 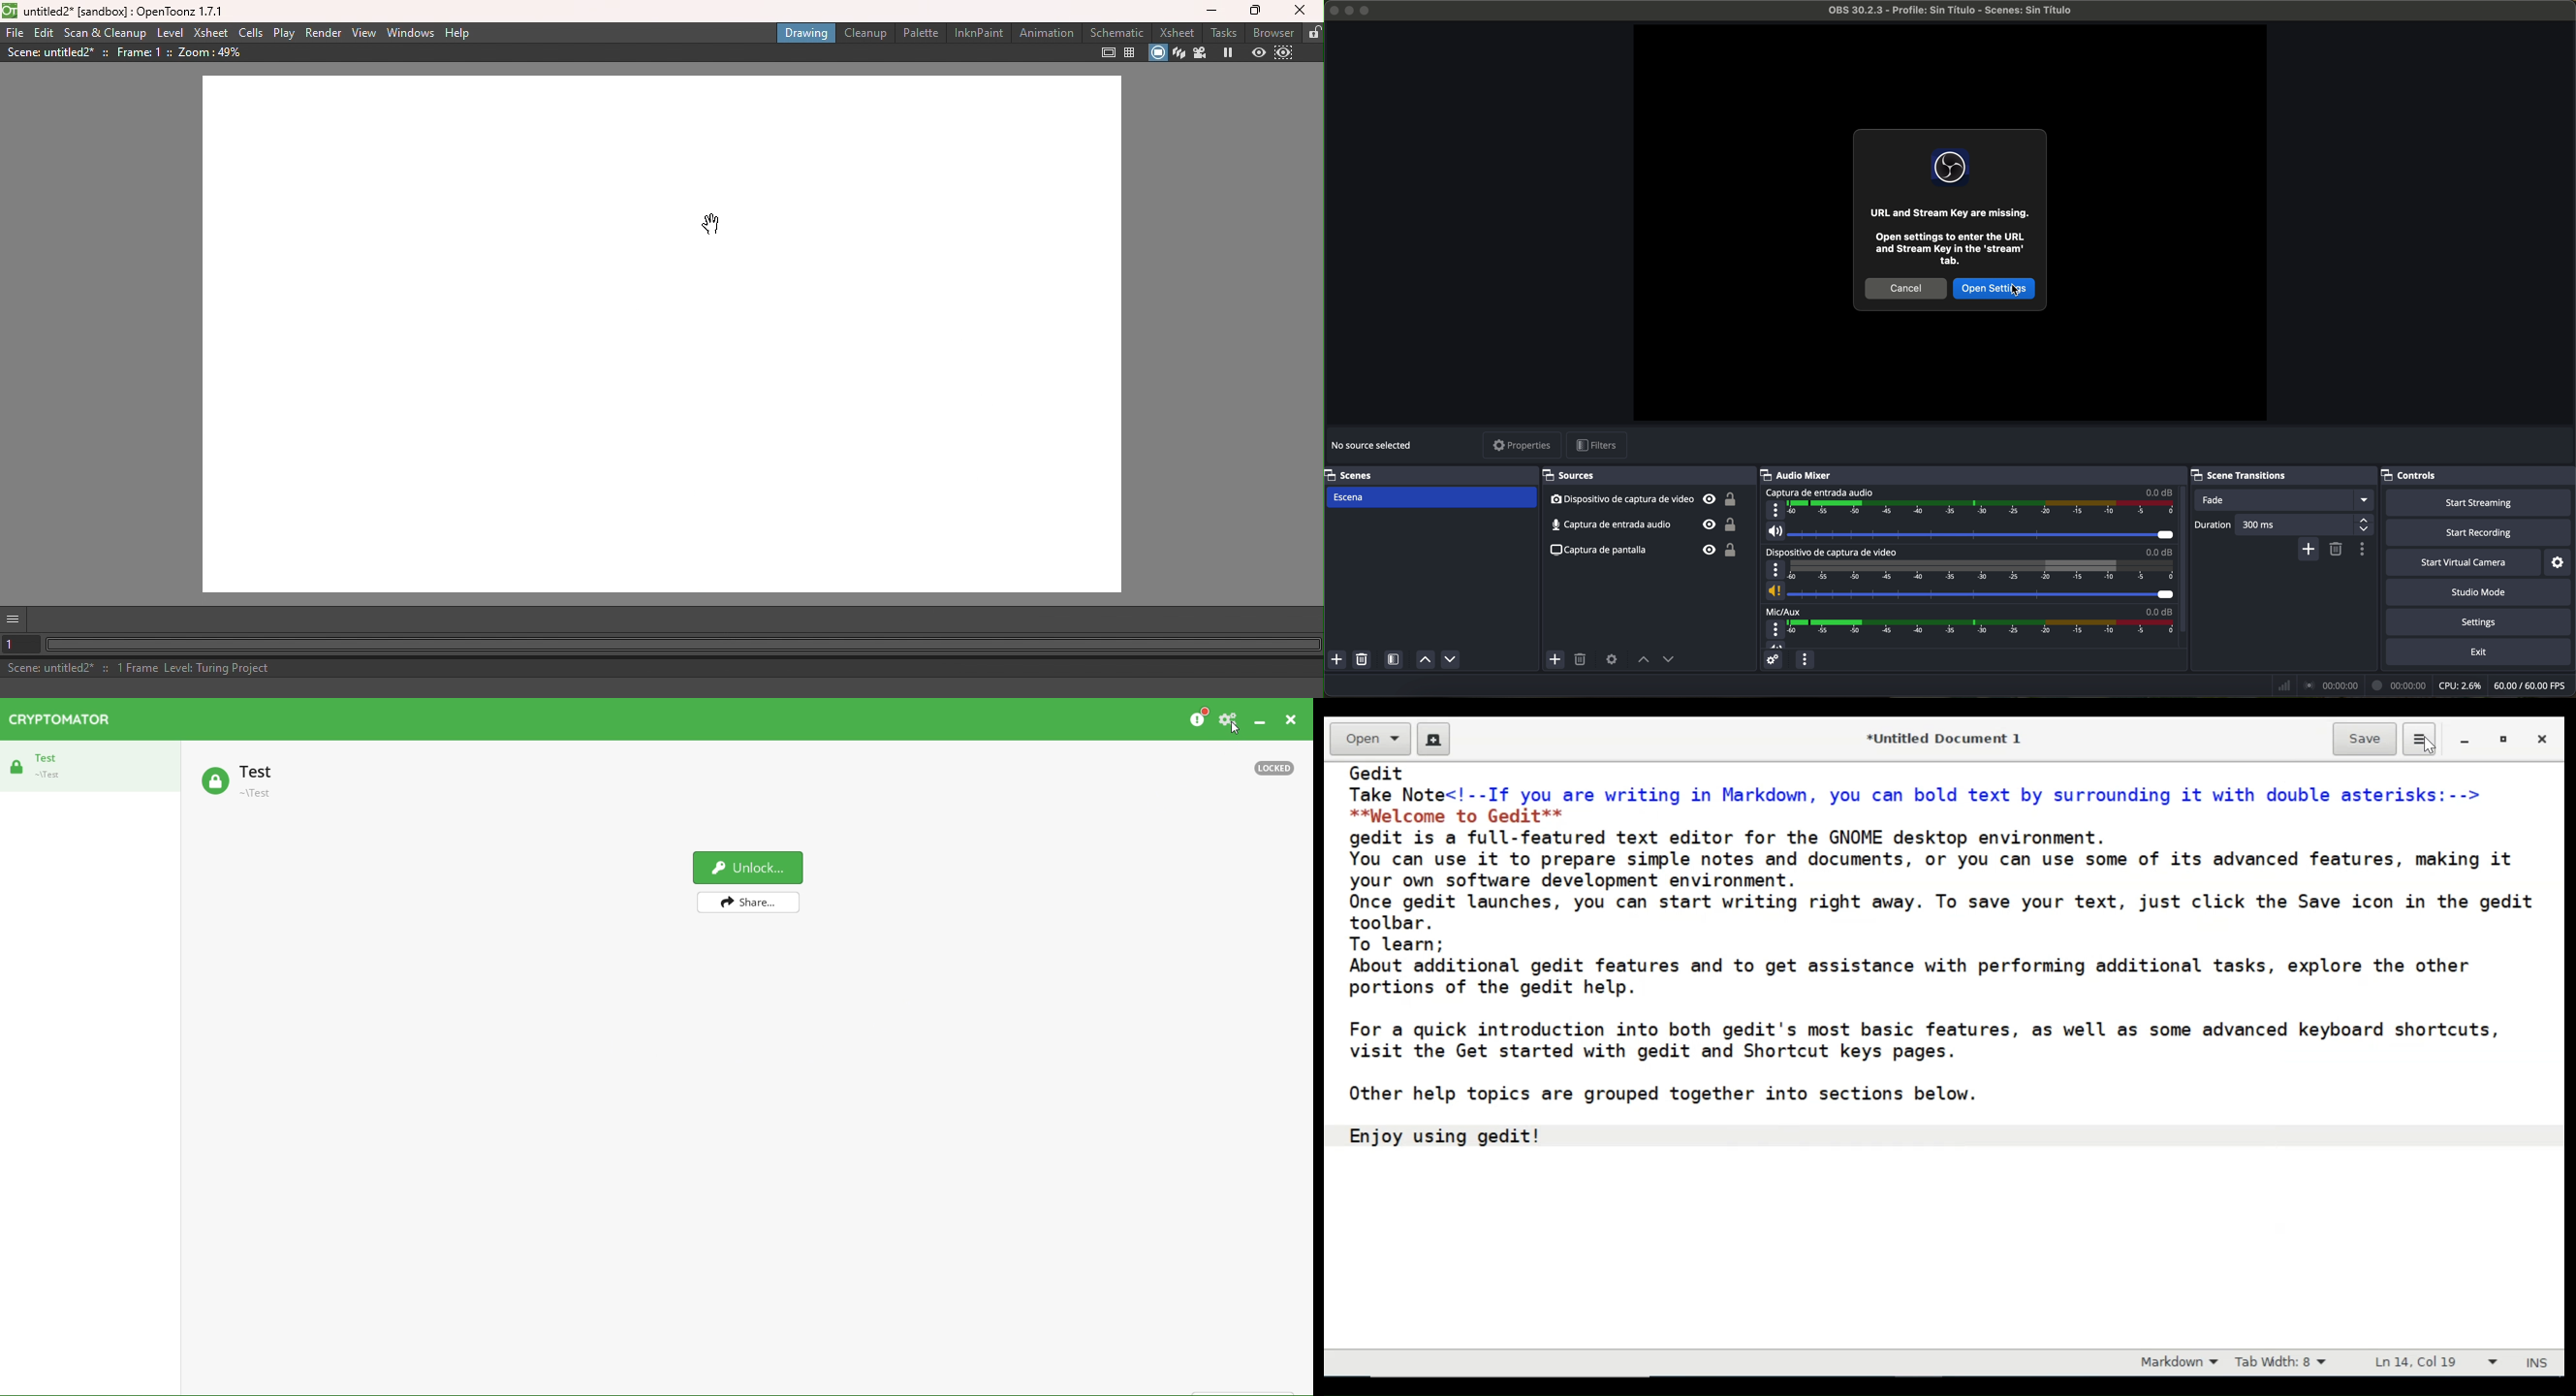 I want to click on scene transitions, so click(x=2282, y=476).